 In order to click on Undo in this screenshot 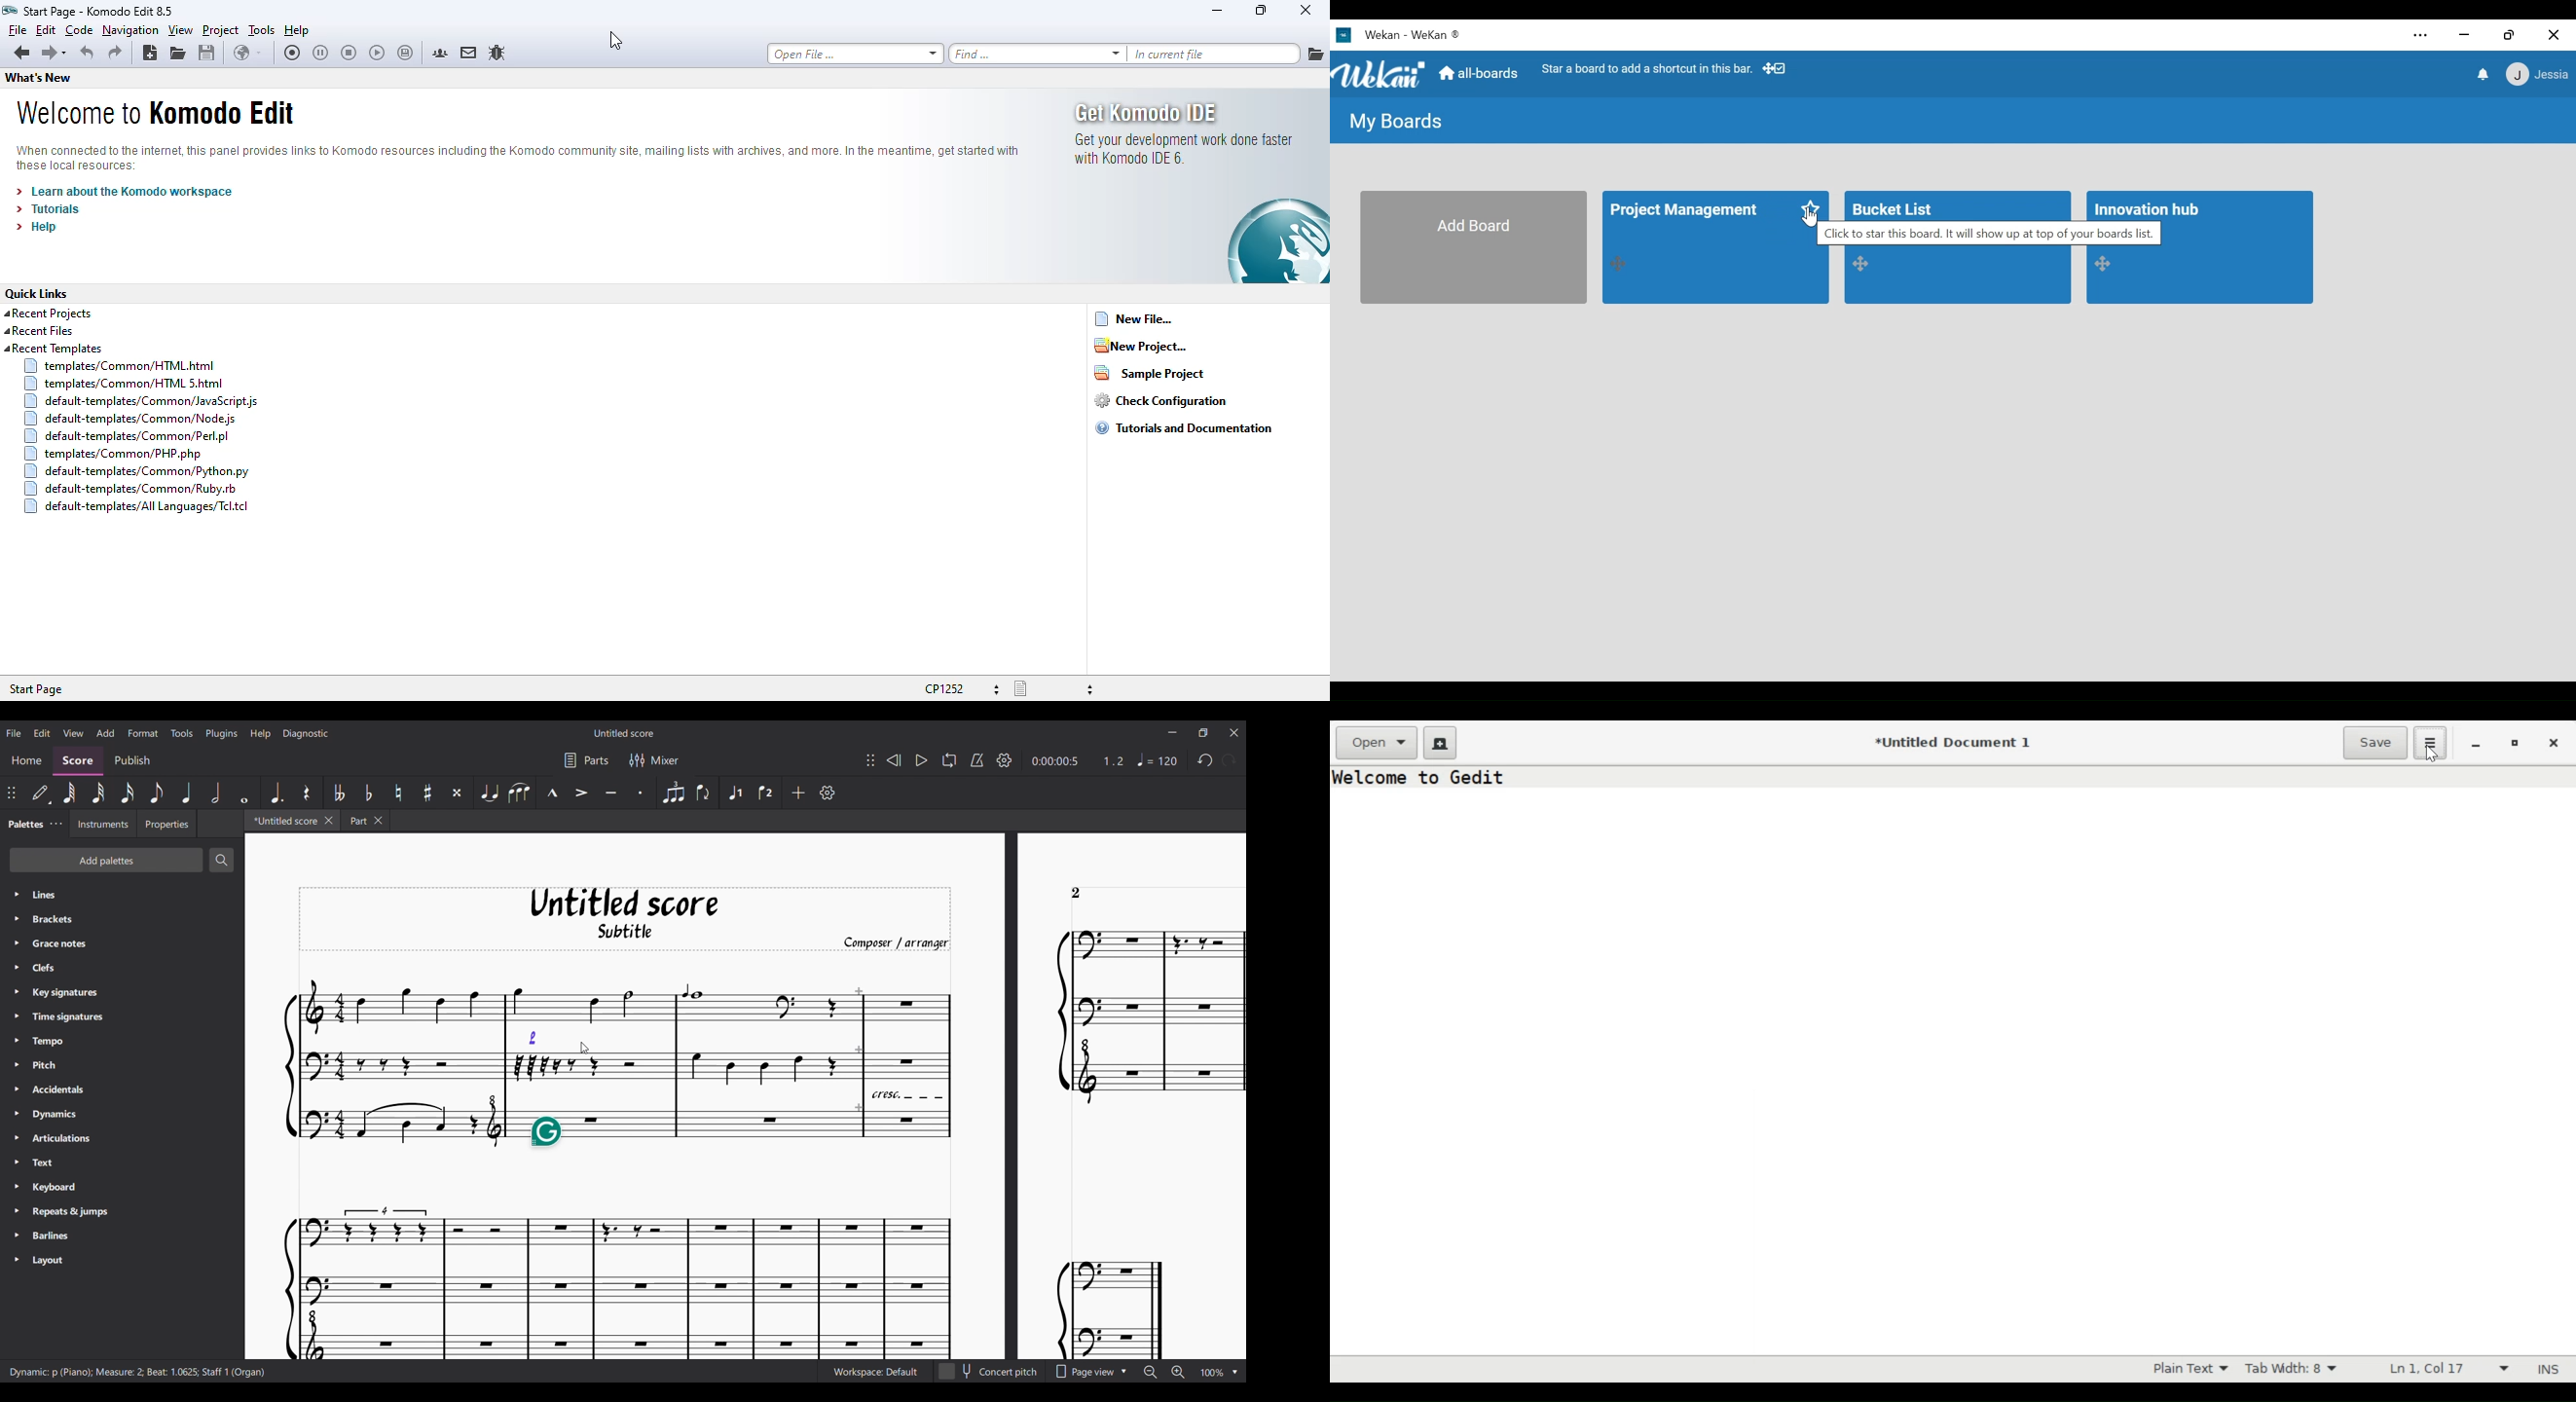, I will do `click(1205, 759)`.